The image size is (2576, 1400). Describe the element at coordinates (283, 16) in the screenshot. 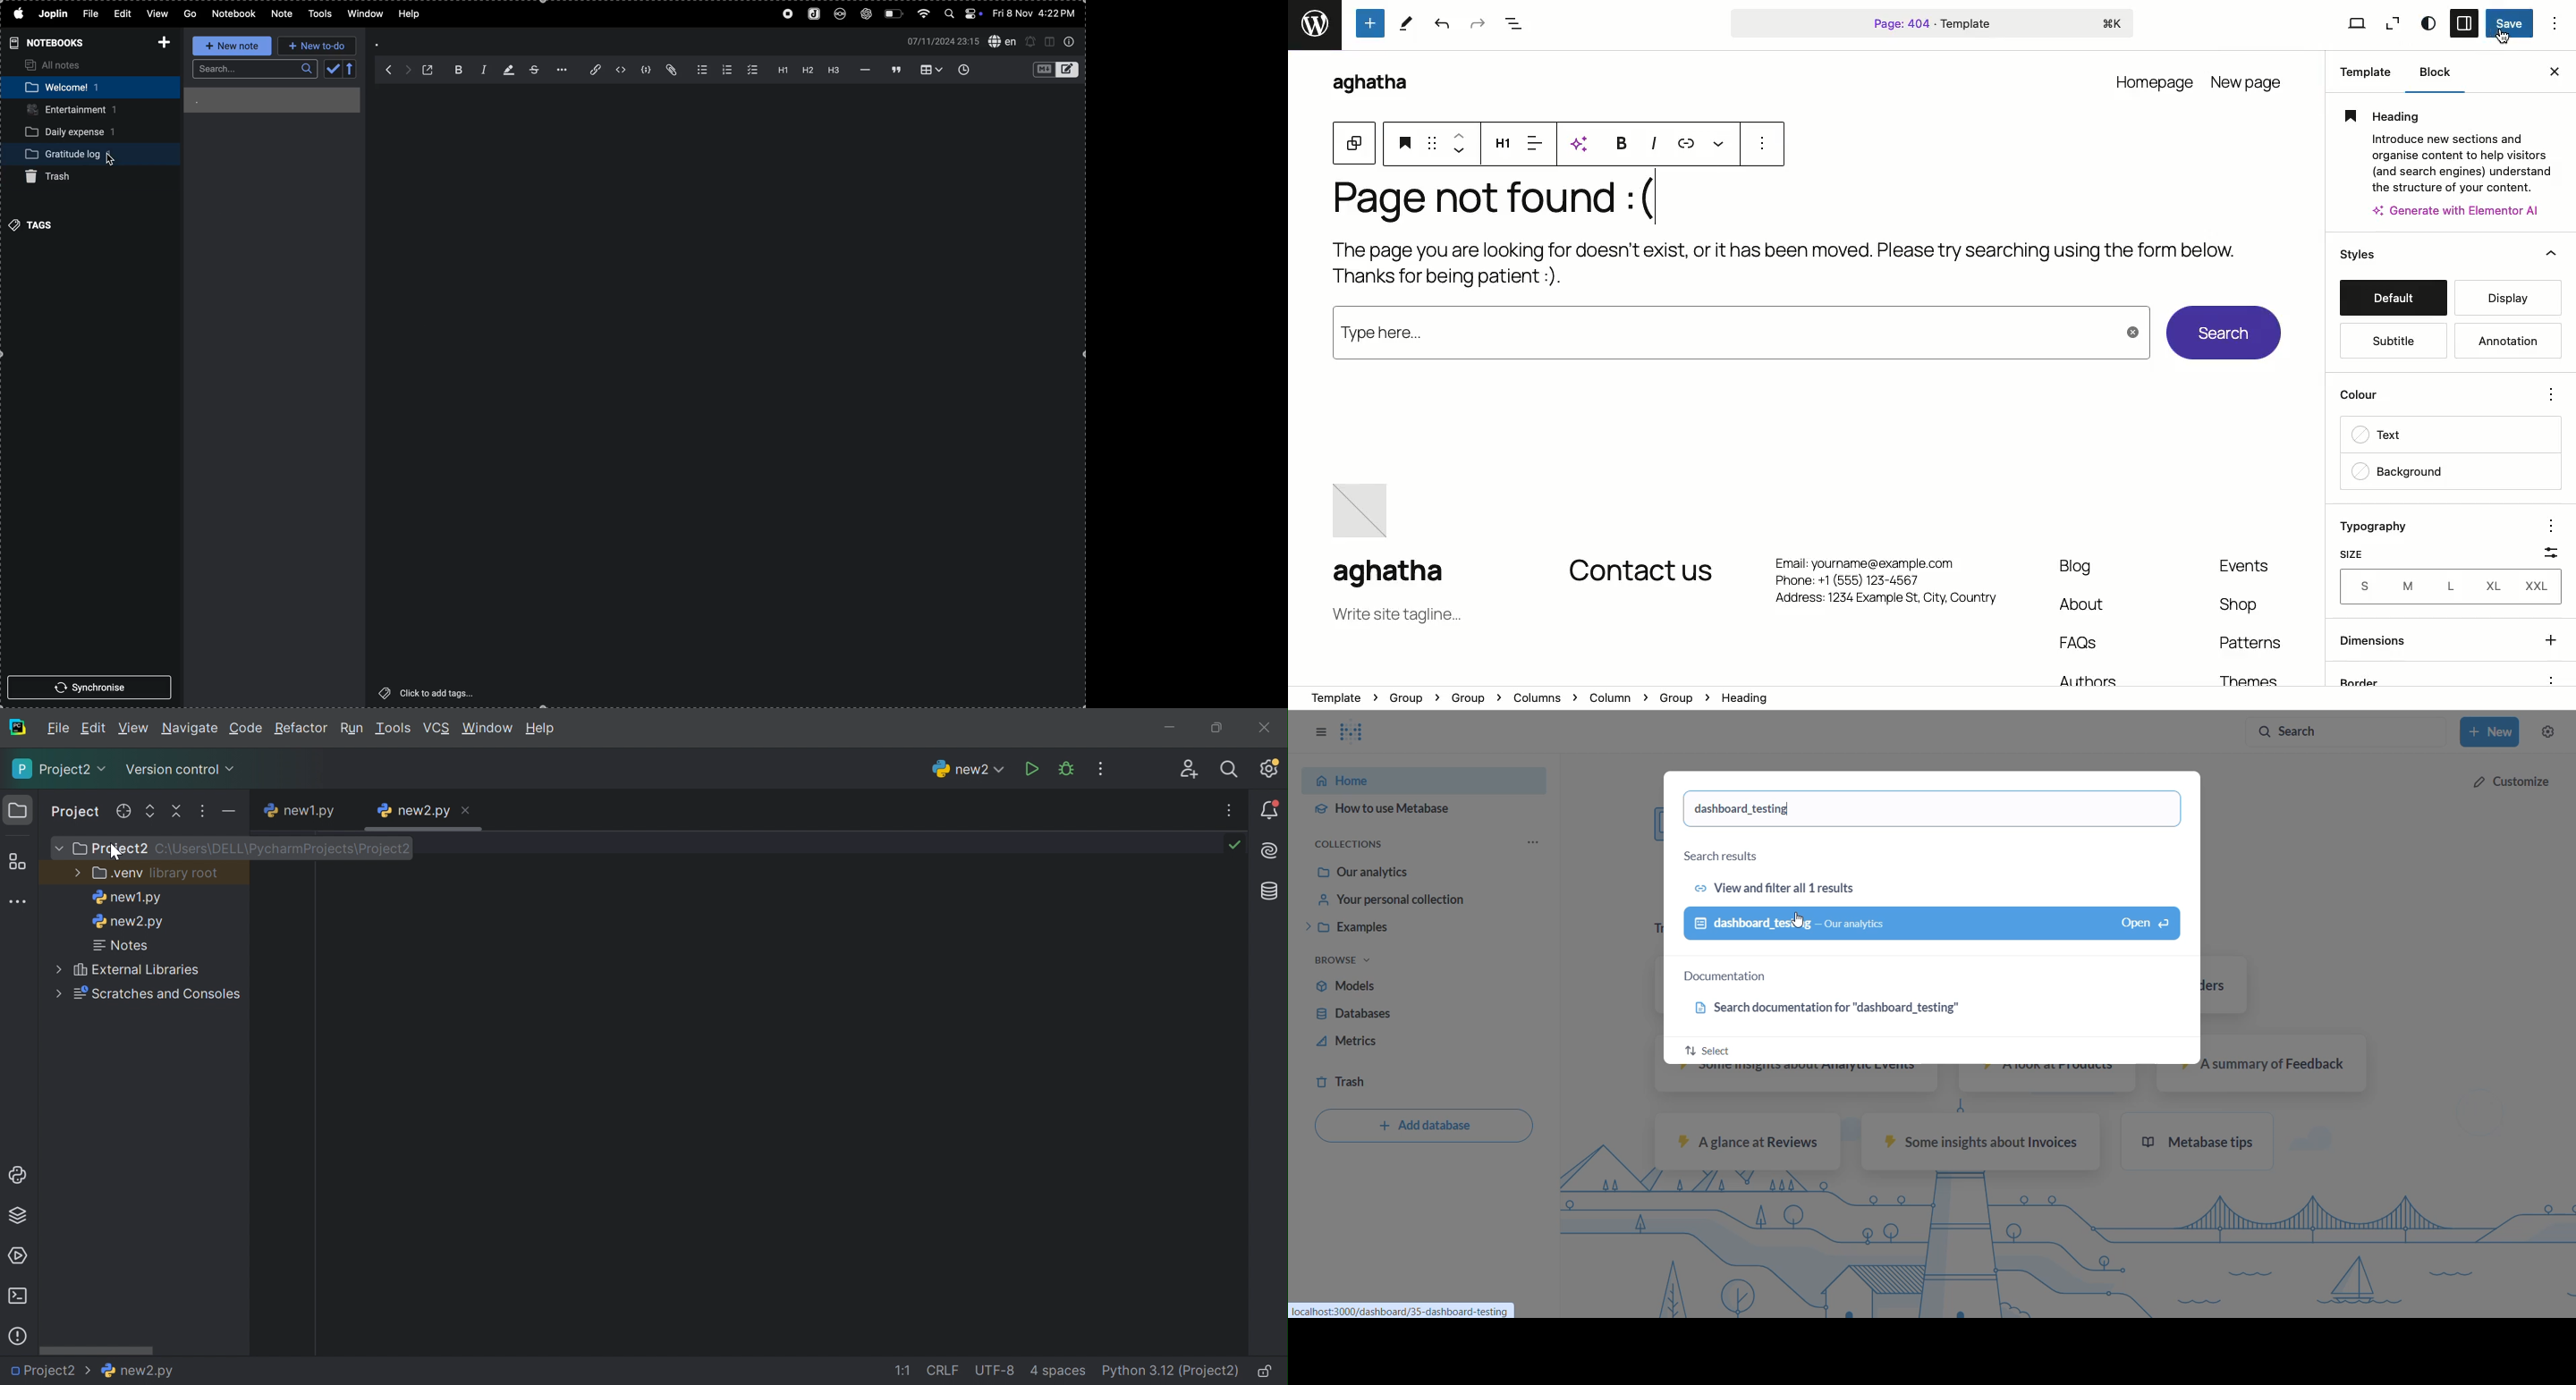

I see `note` at that location.